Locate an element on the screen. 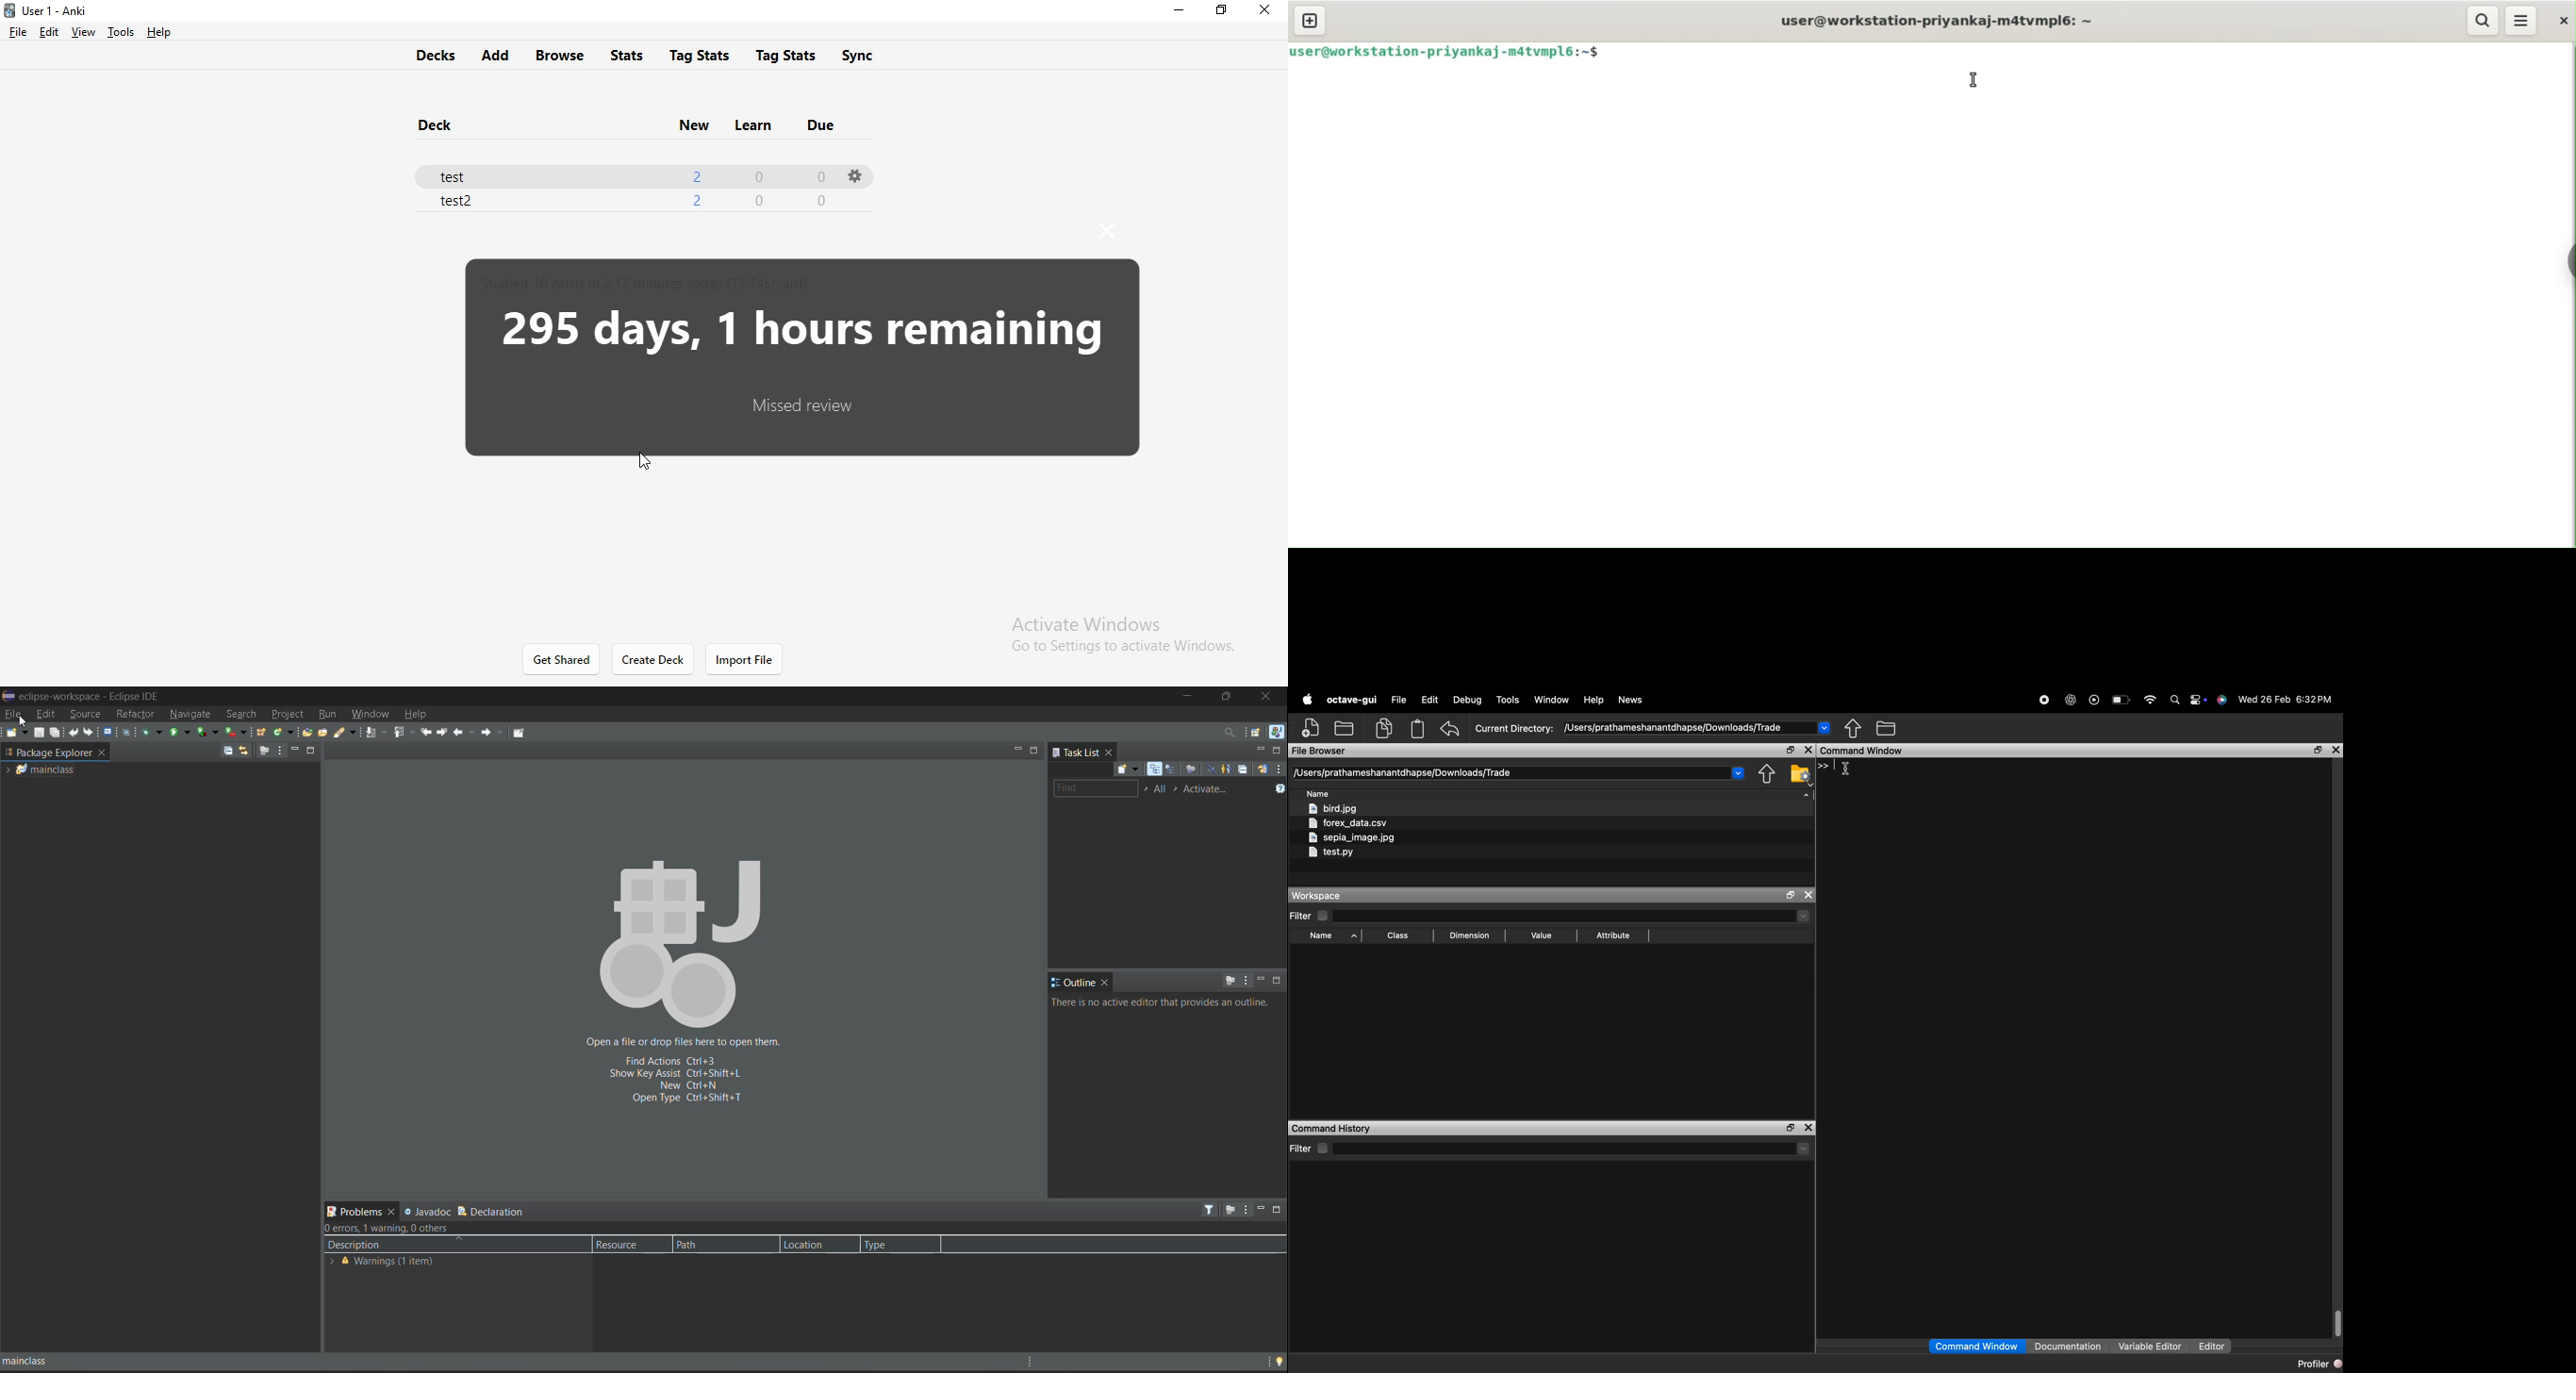 The height and width of the screenshot is (1400, 2576). cursor is located at coordinates (647, 462).